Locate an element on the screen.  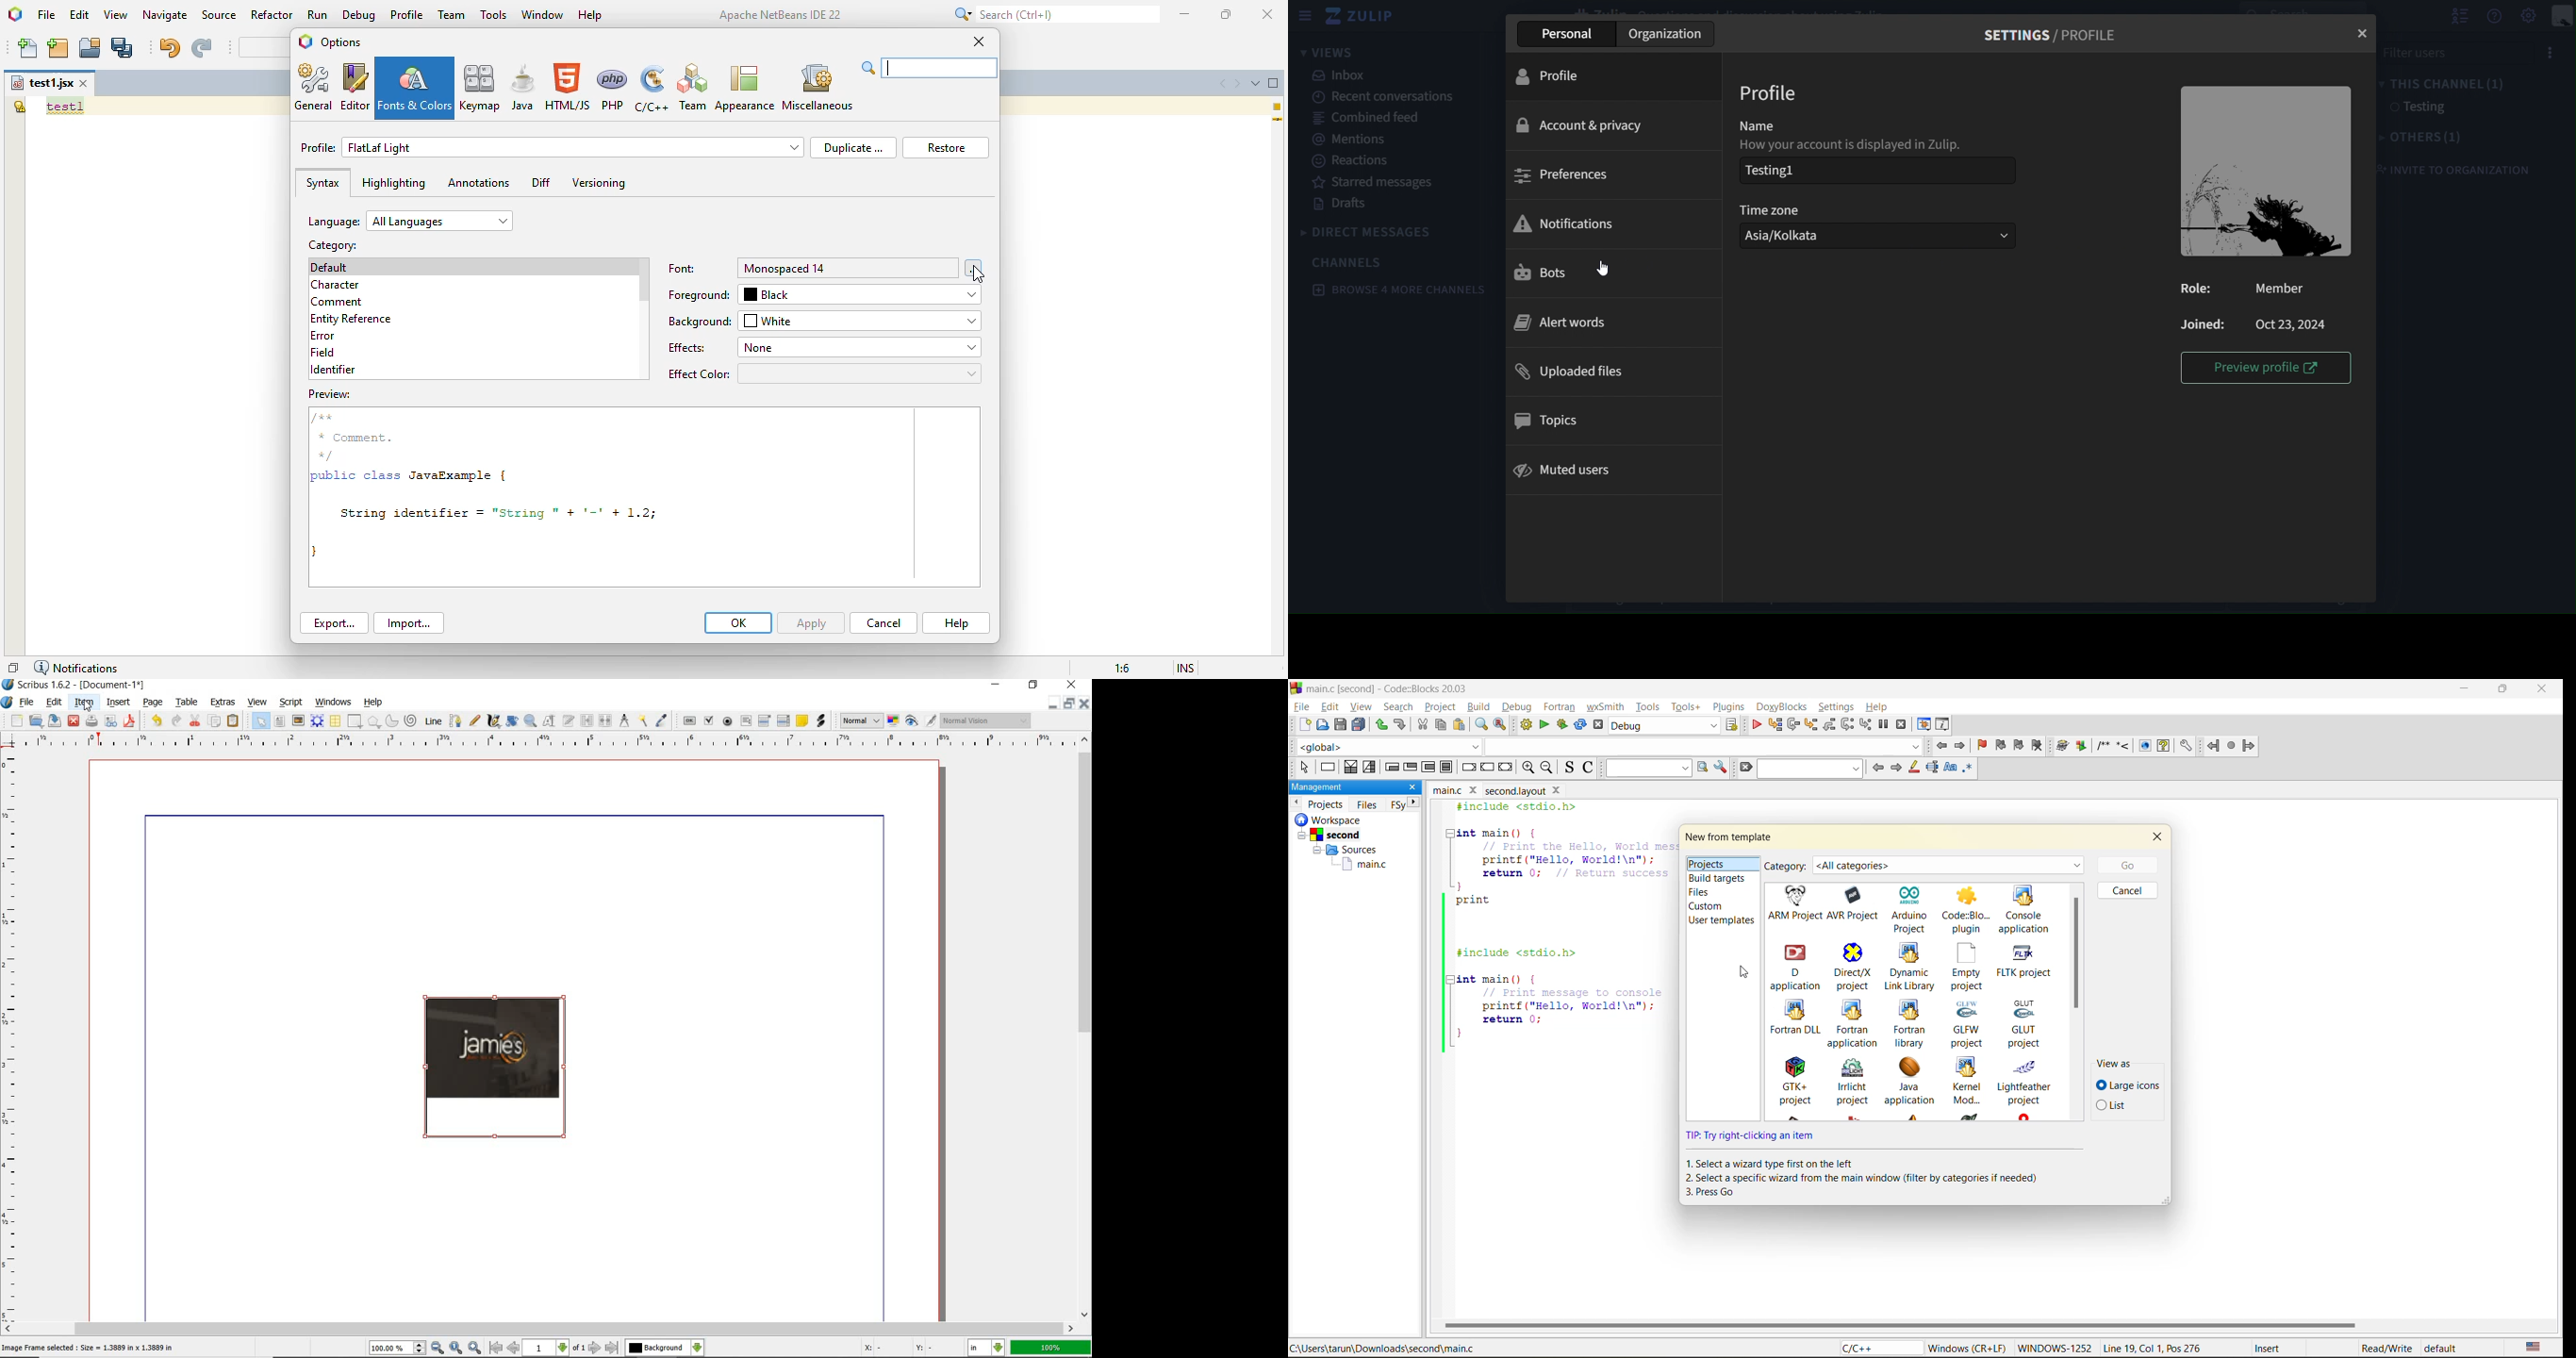
topics is located at coordinates (1551, 422).